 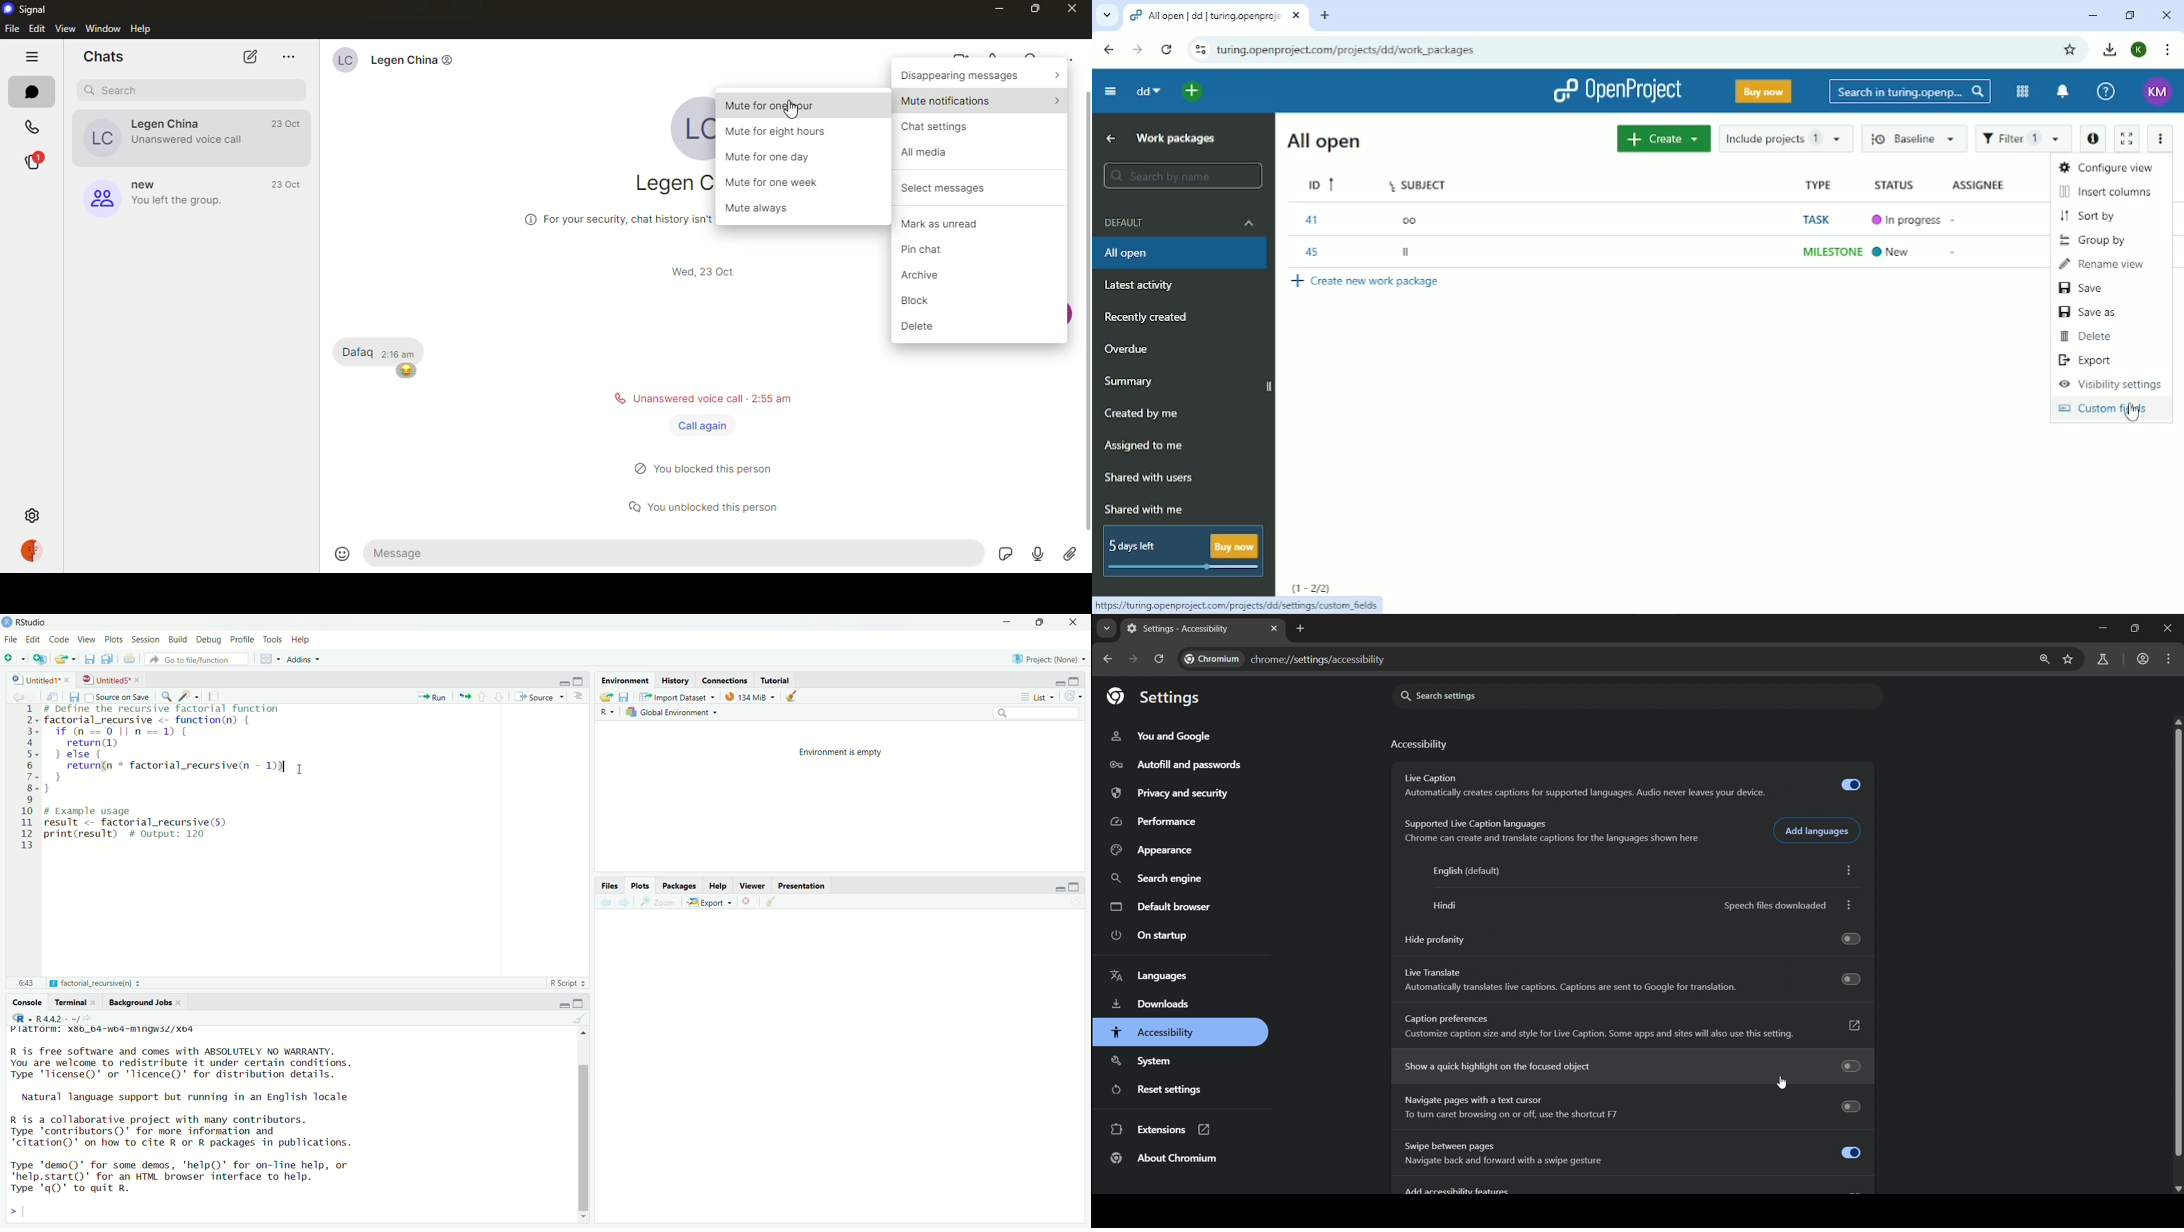 I want to click on time, so click(x=401, y=354).